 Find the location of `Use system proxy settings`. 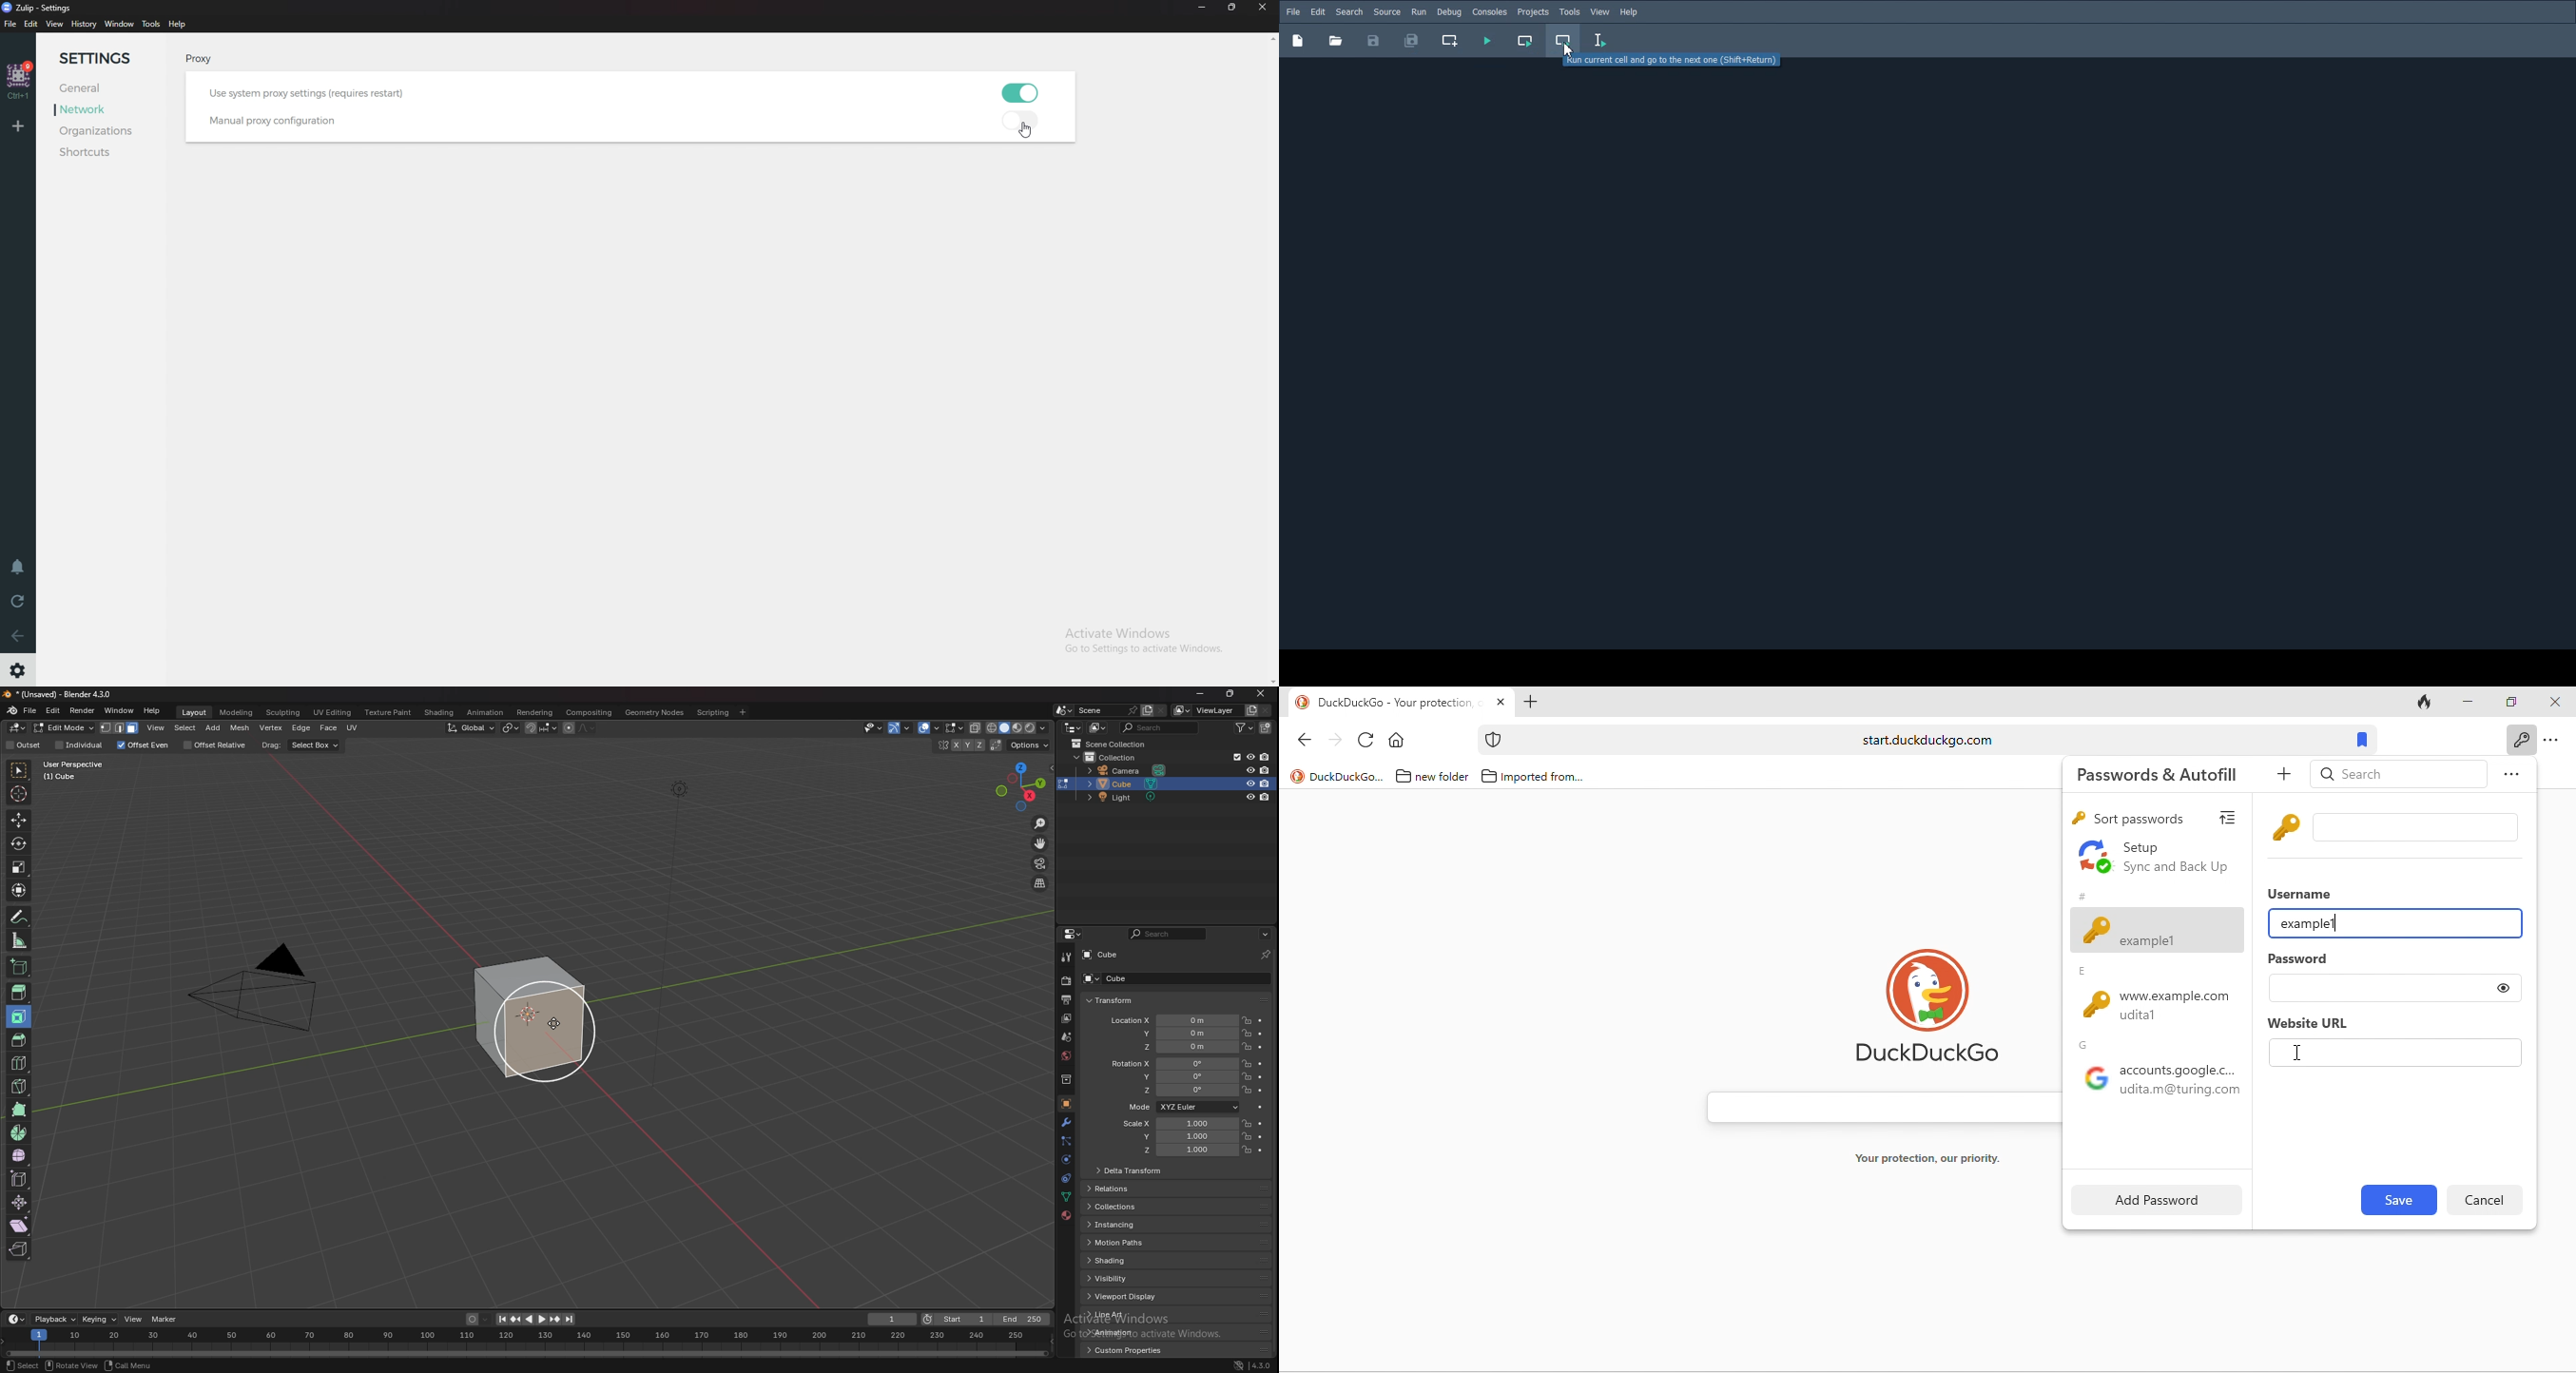

Use system proxy settings is located at coordinates (327, 92).